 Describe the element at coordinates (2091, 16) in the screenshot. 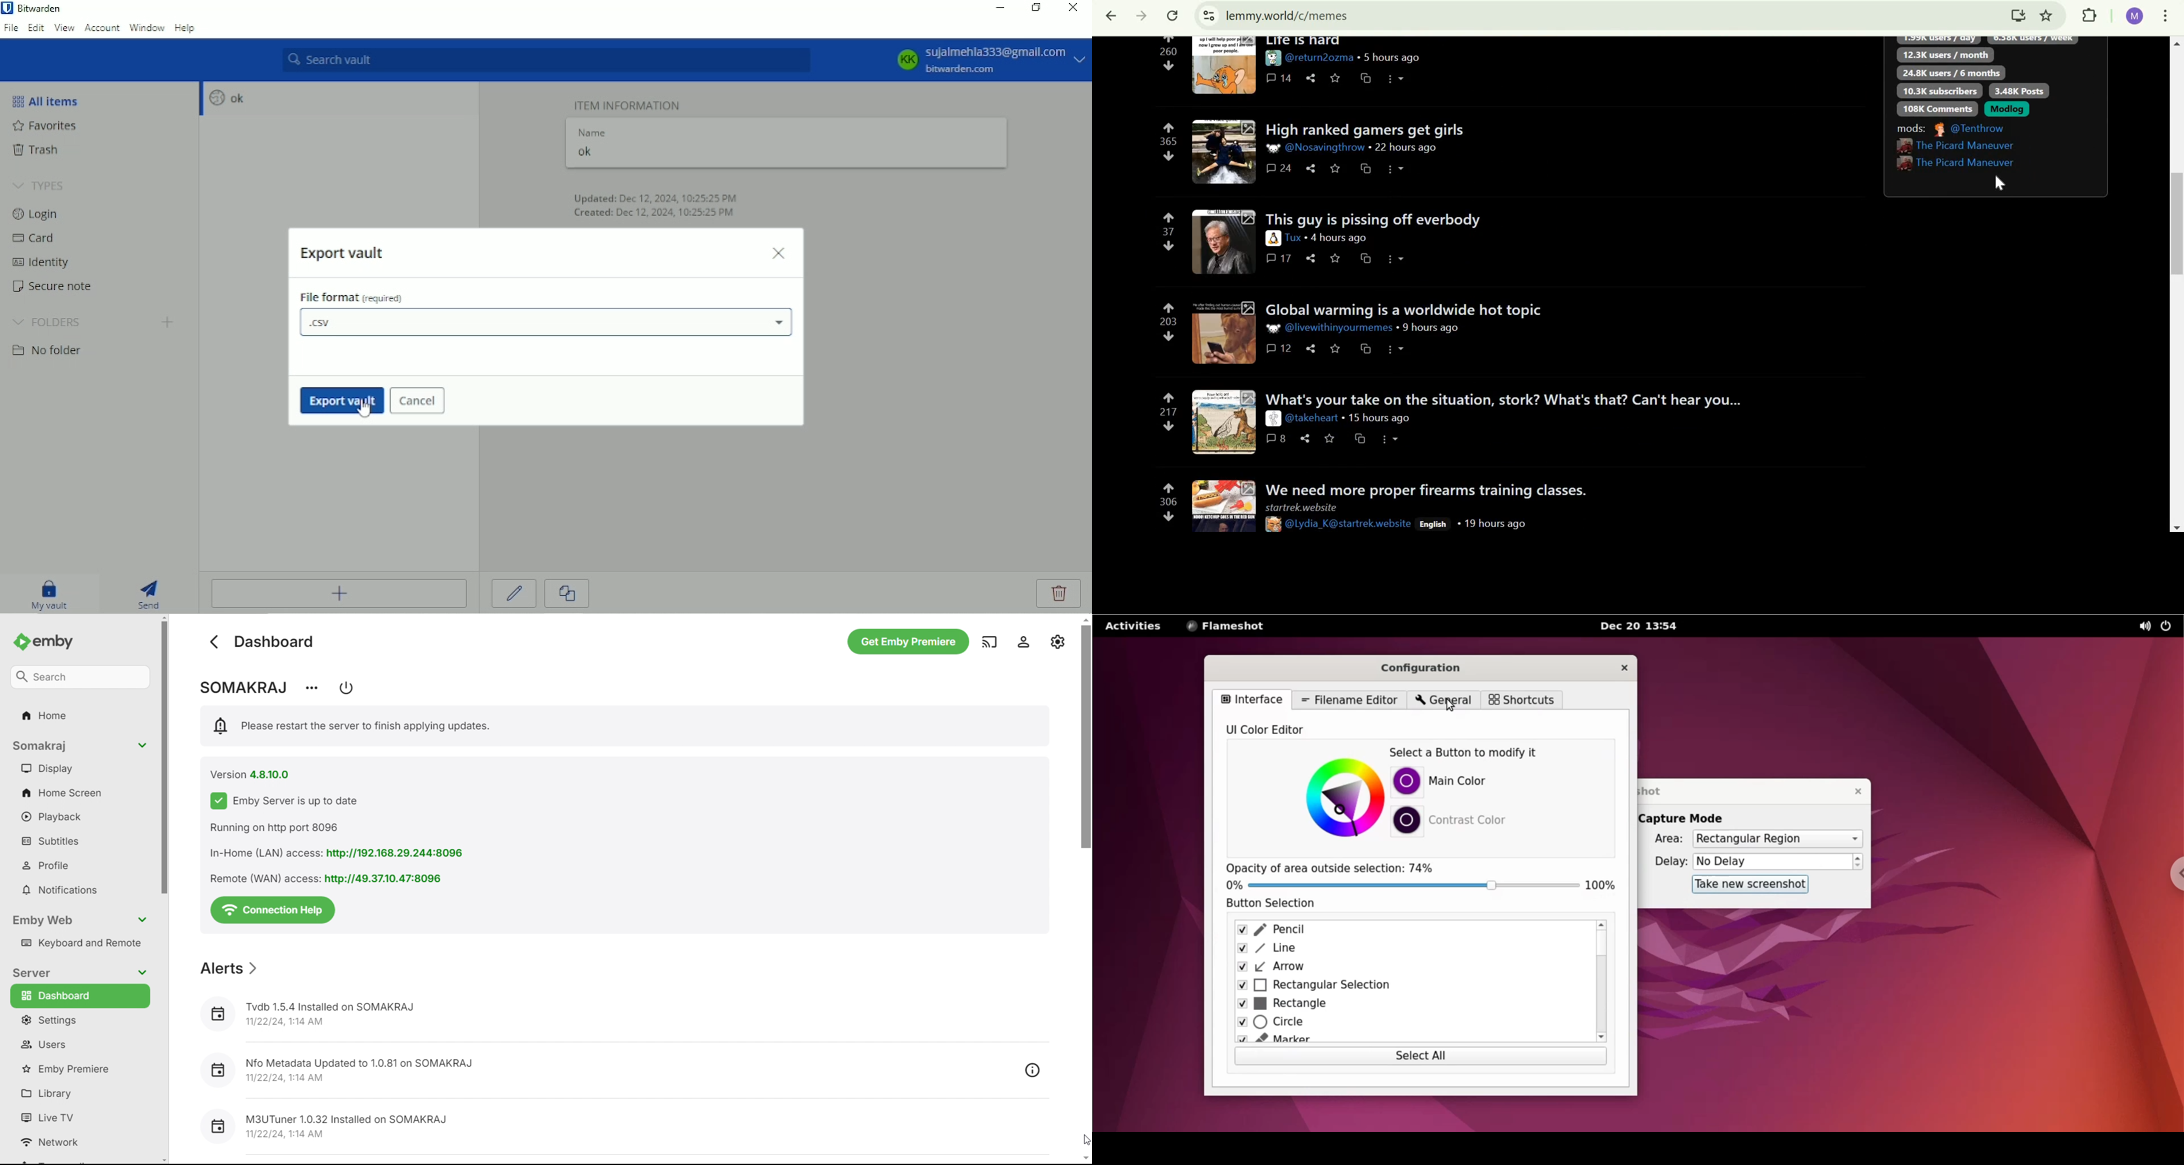

I see `extensions` at that location.